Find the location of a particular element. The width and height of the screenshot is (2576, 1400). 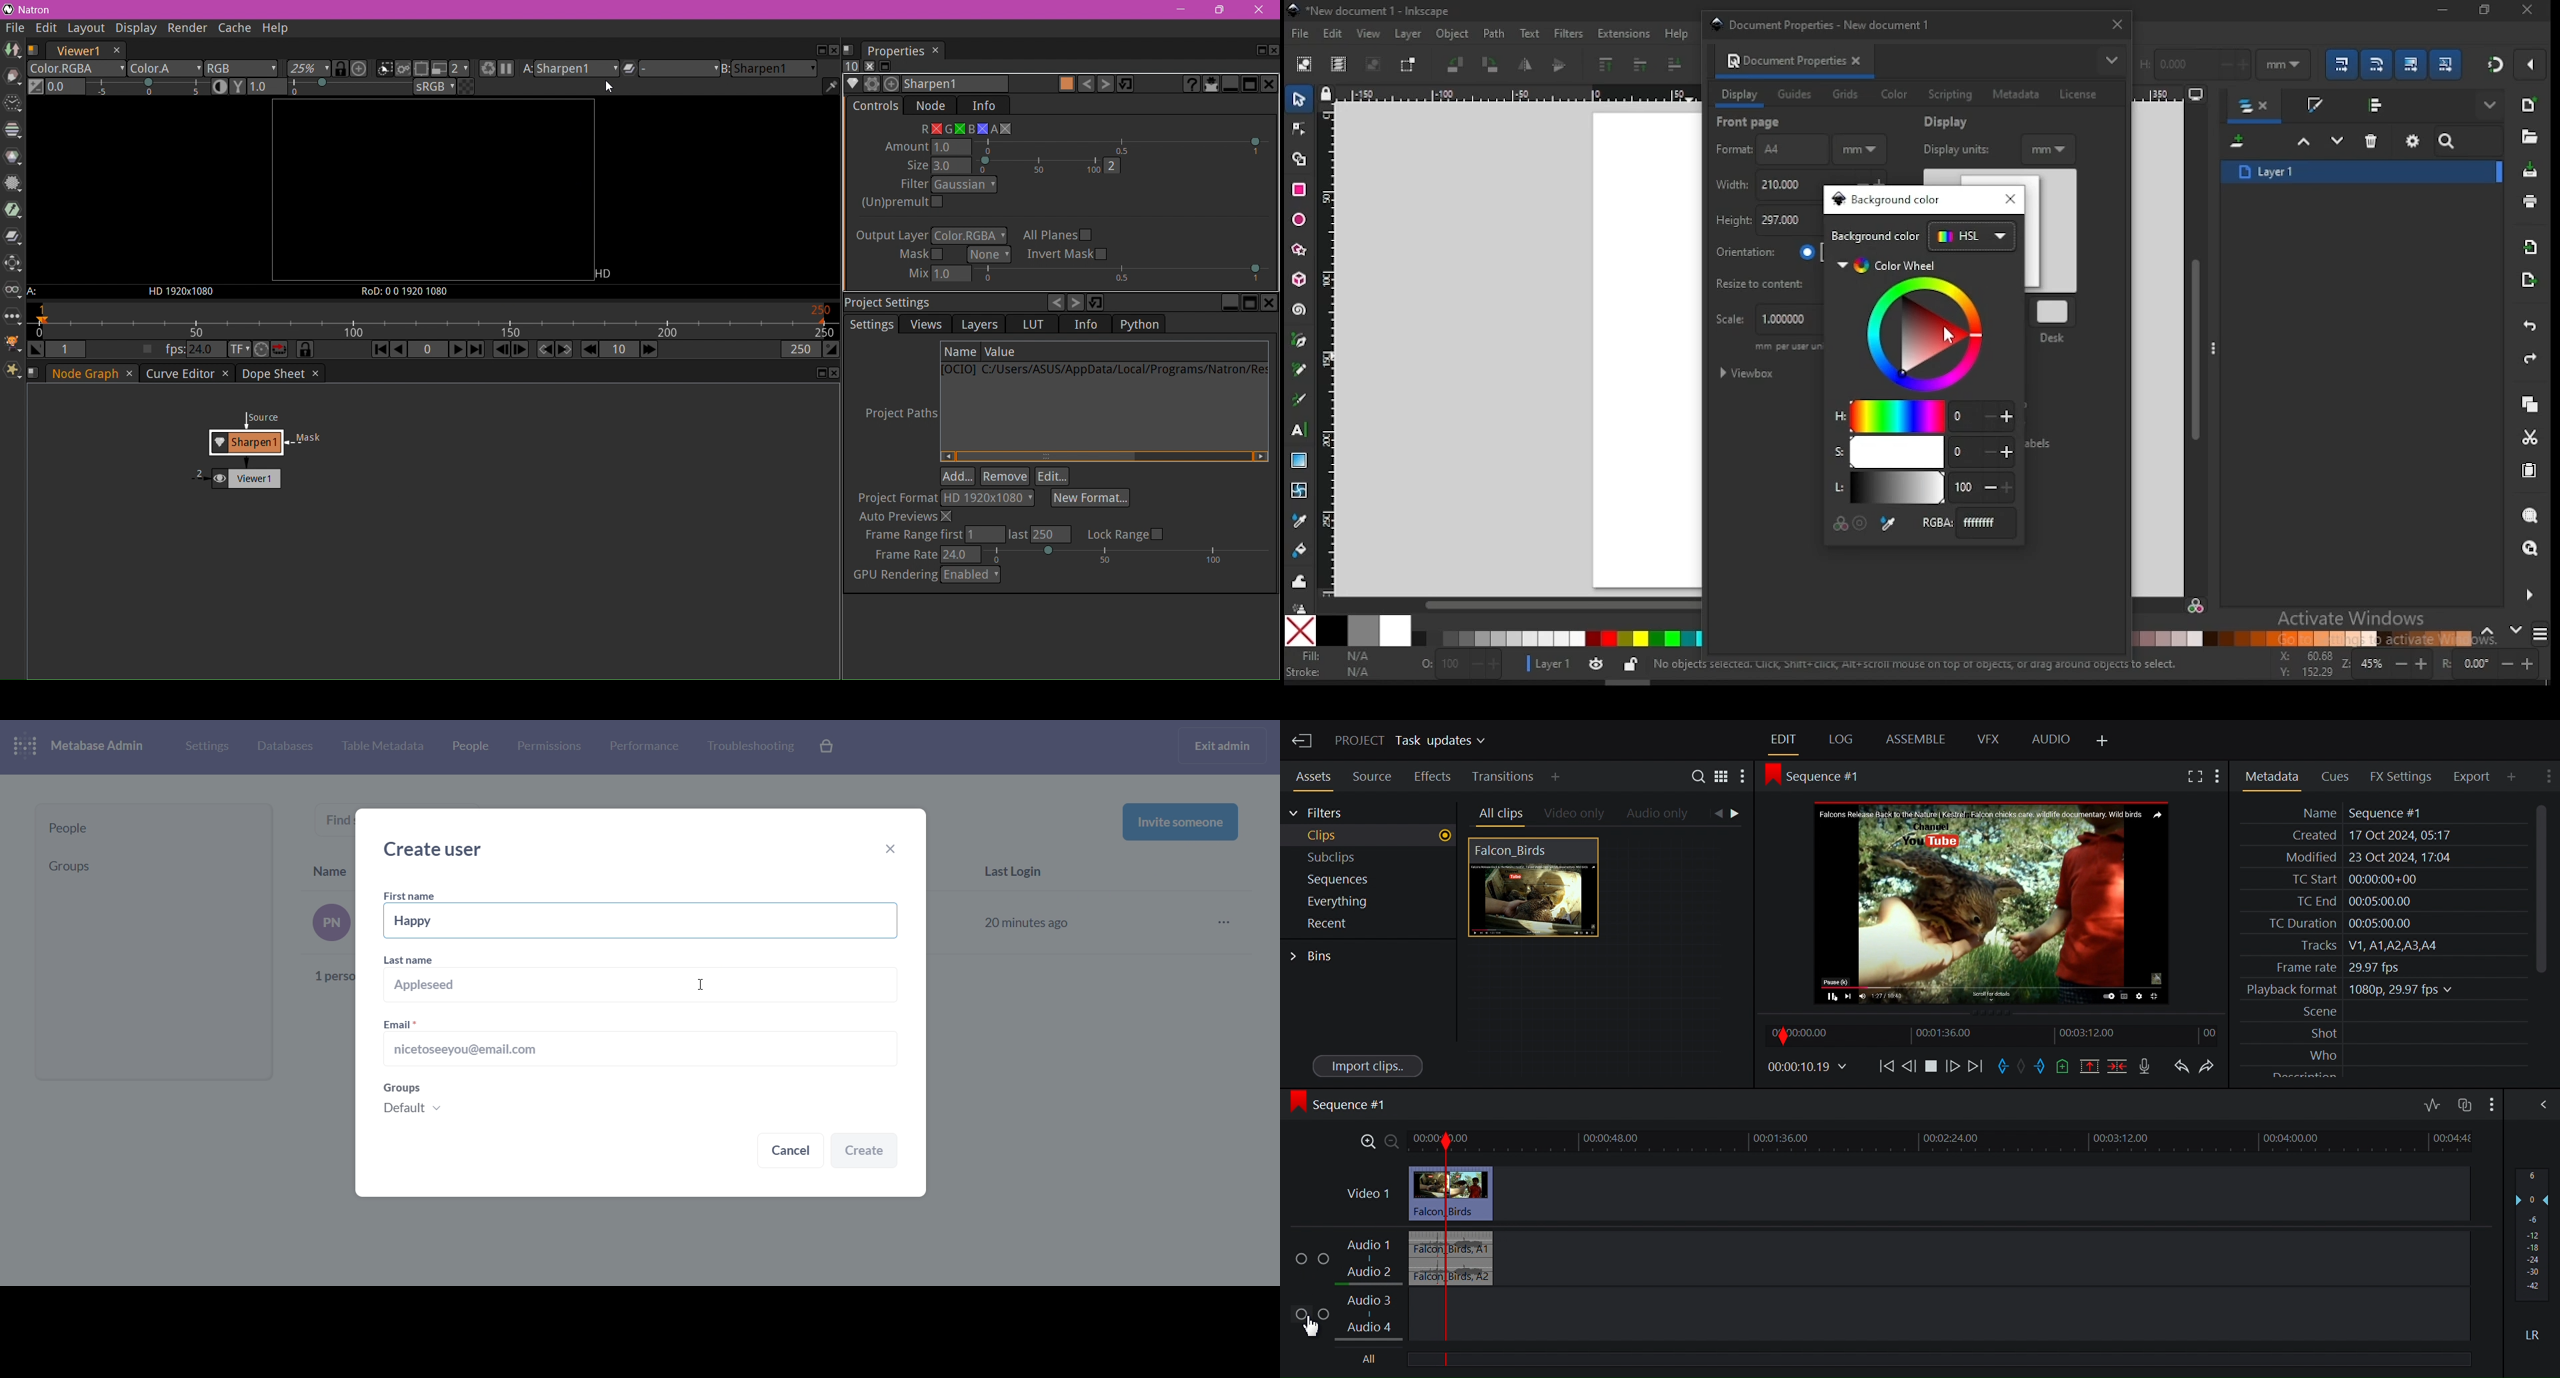

Sequence #1 is located at coordinates (1343, 1105).